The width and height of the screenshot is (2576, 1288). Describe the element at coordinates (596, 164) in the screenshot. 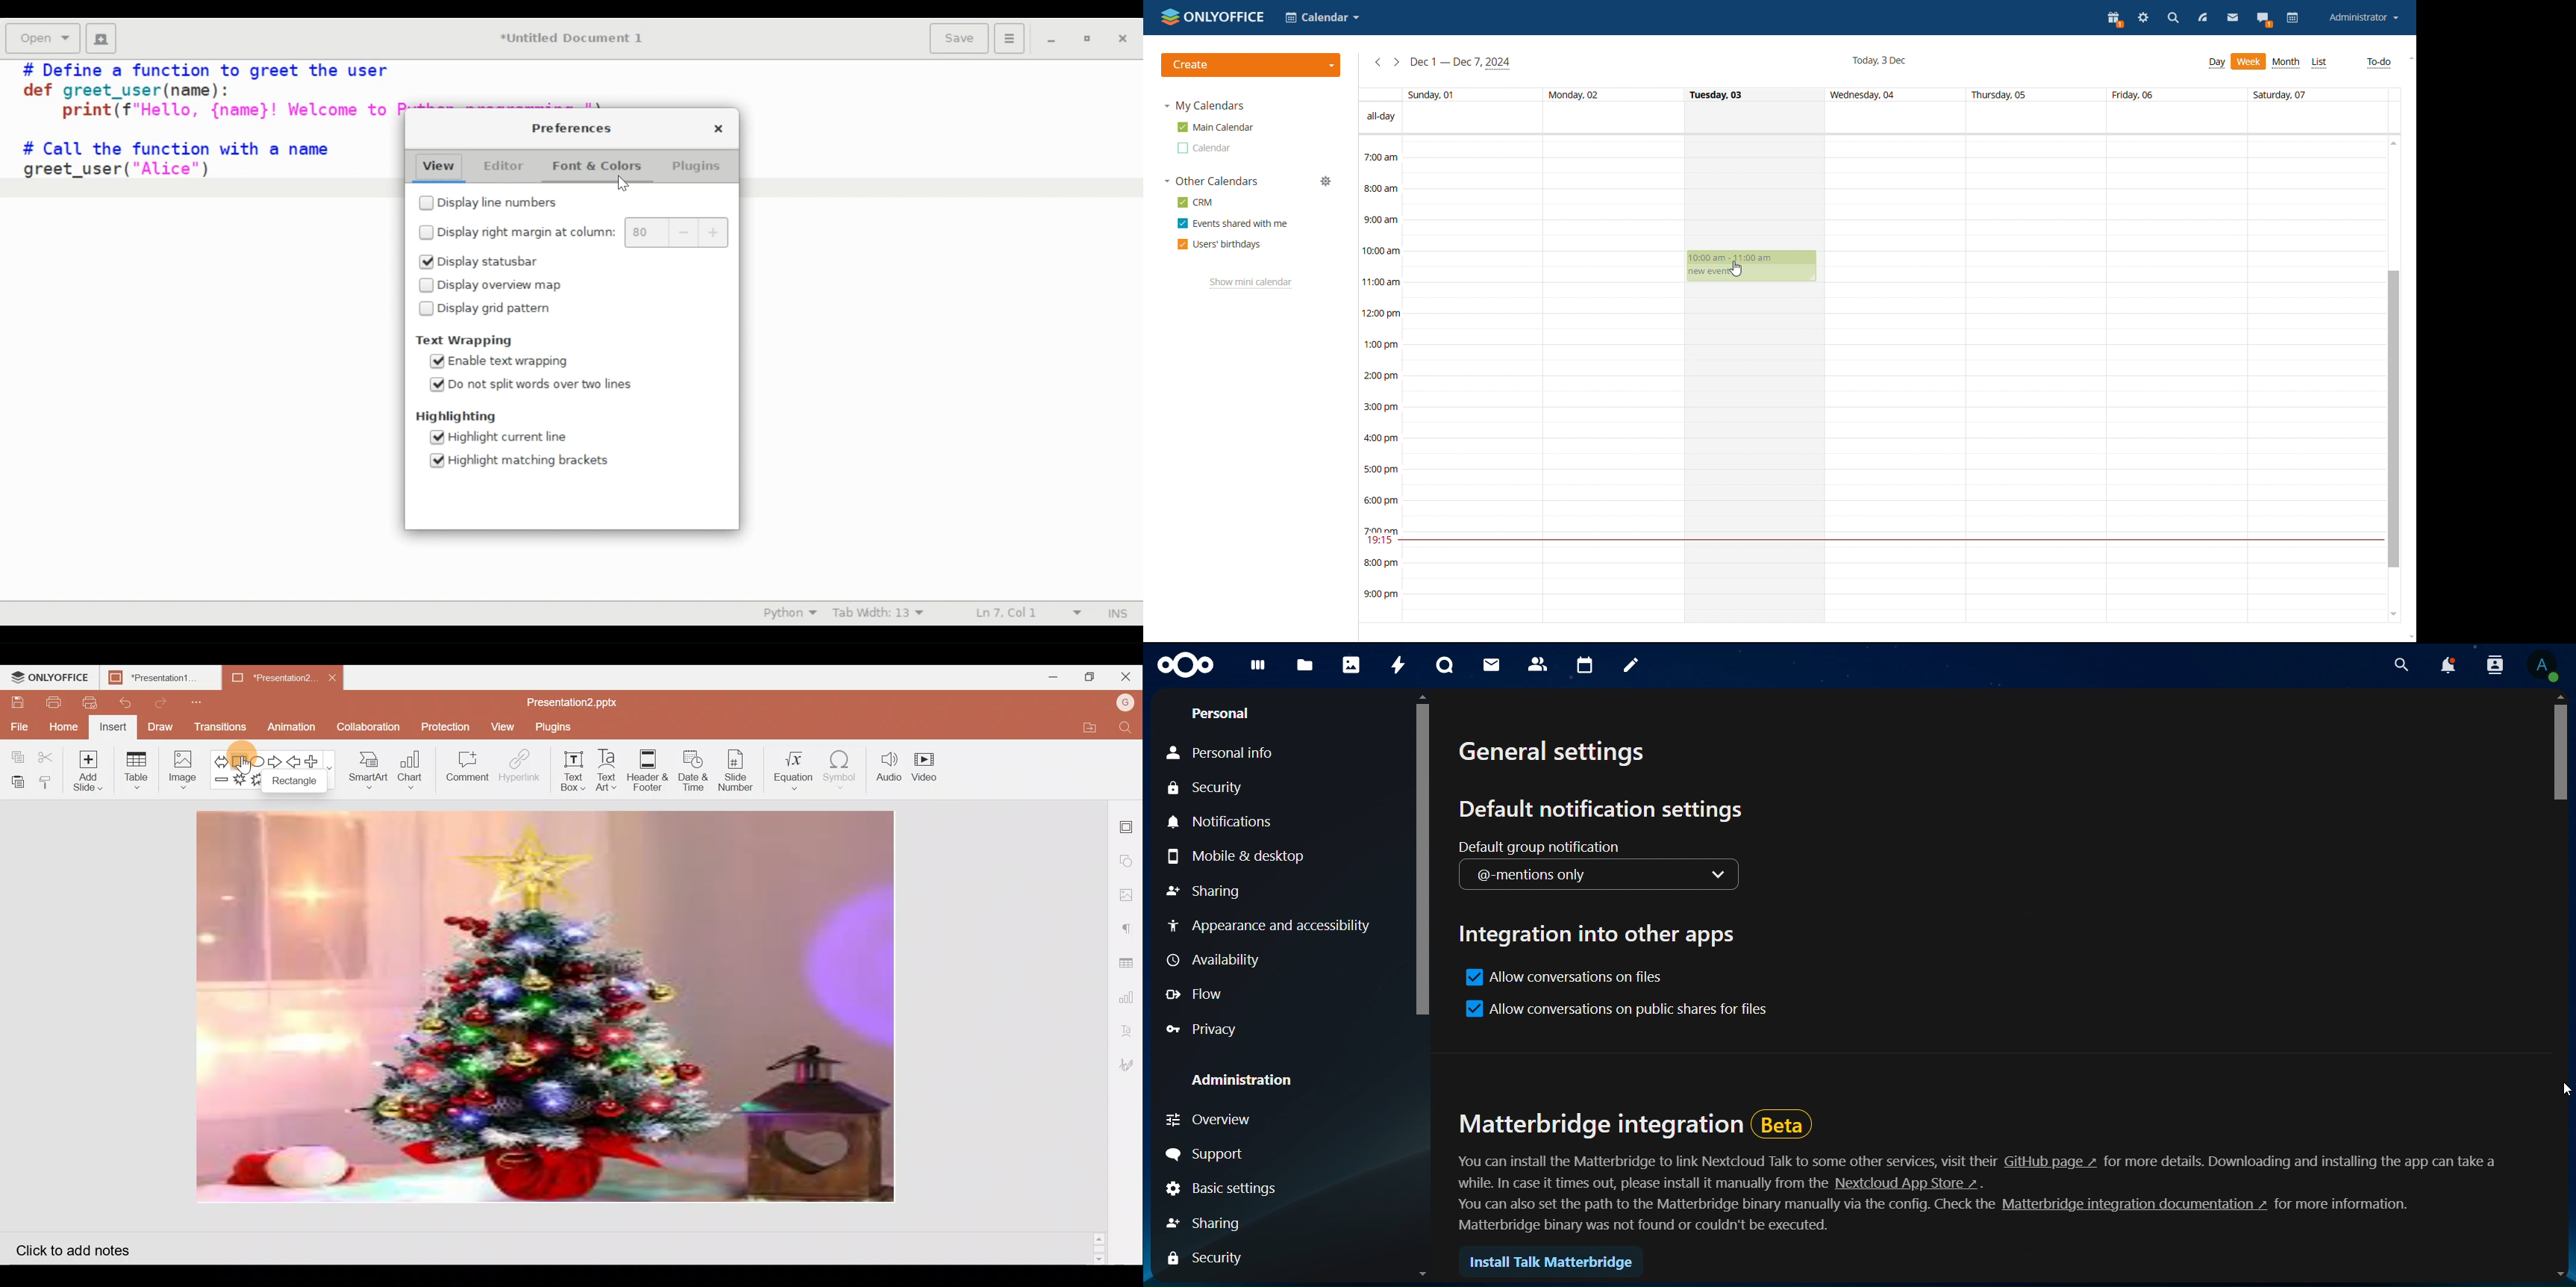

I see `Font & Colors` at that location.